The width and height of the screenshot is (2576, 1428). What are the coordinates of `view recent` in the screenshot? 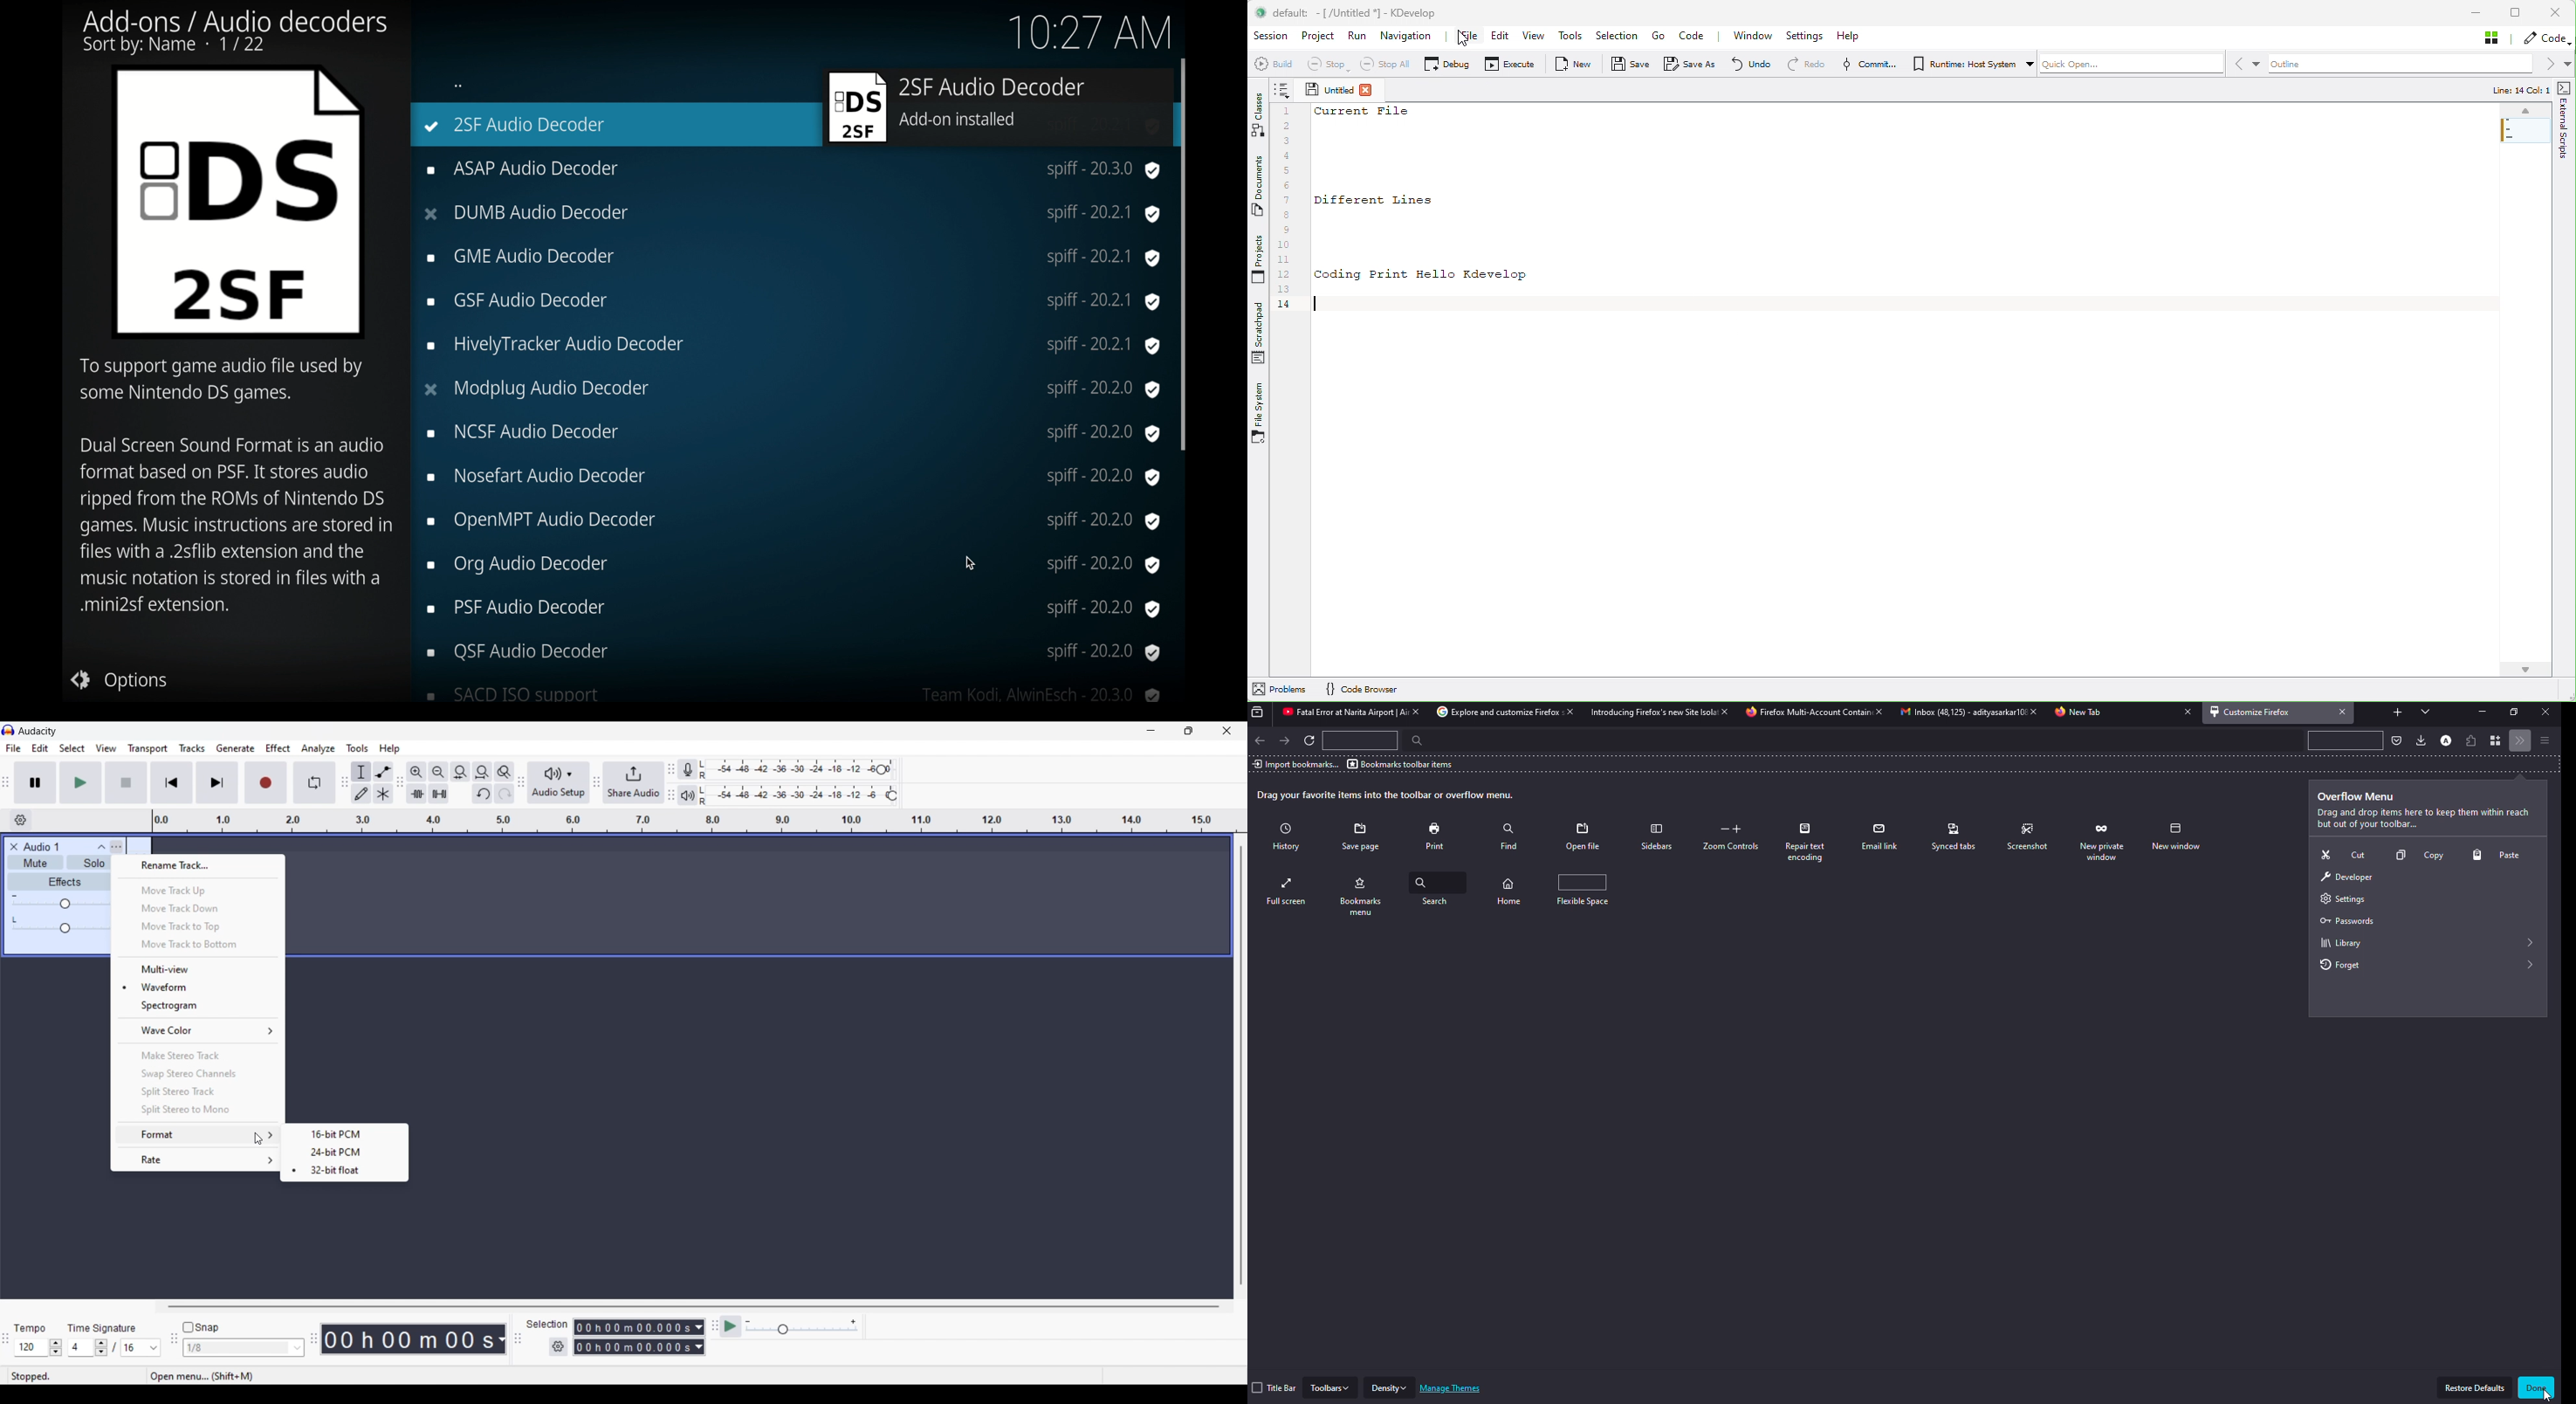 It's located at (1260, 712).